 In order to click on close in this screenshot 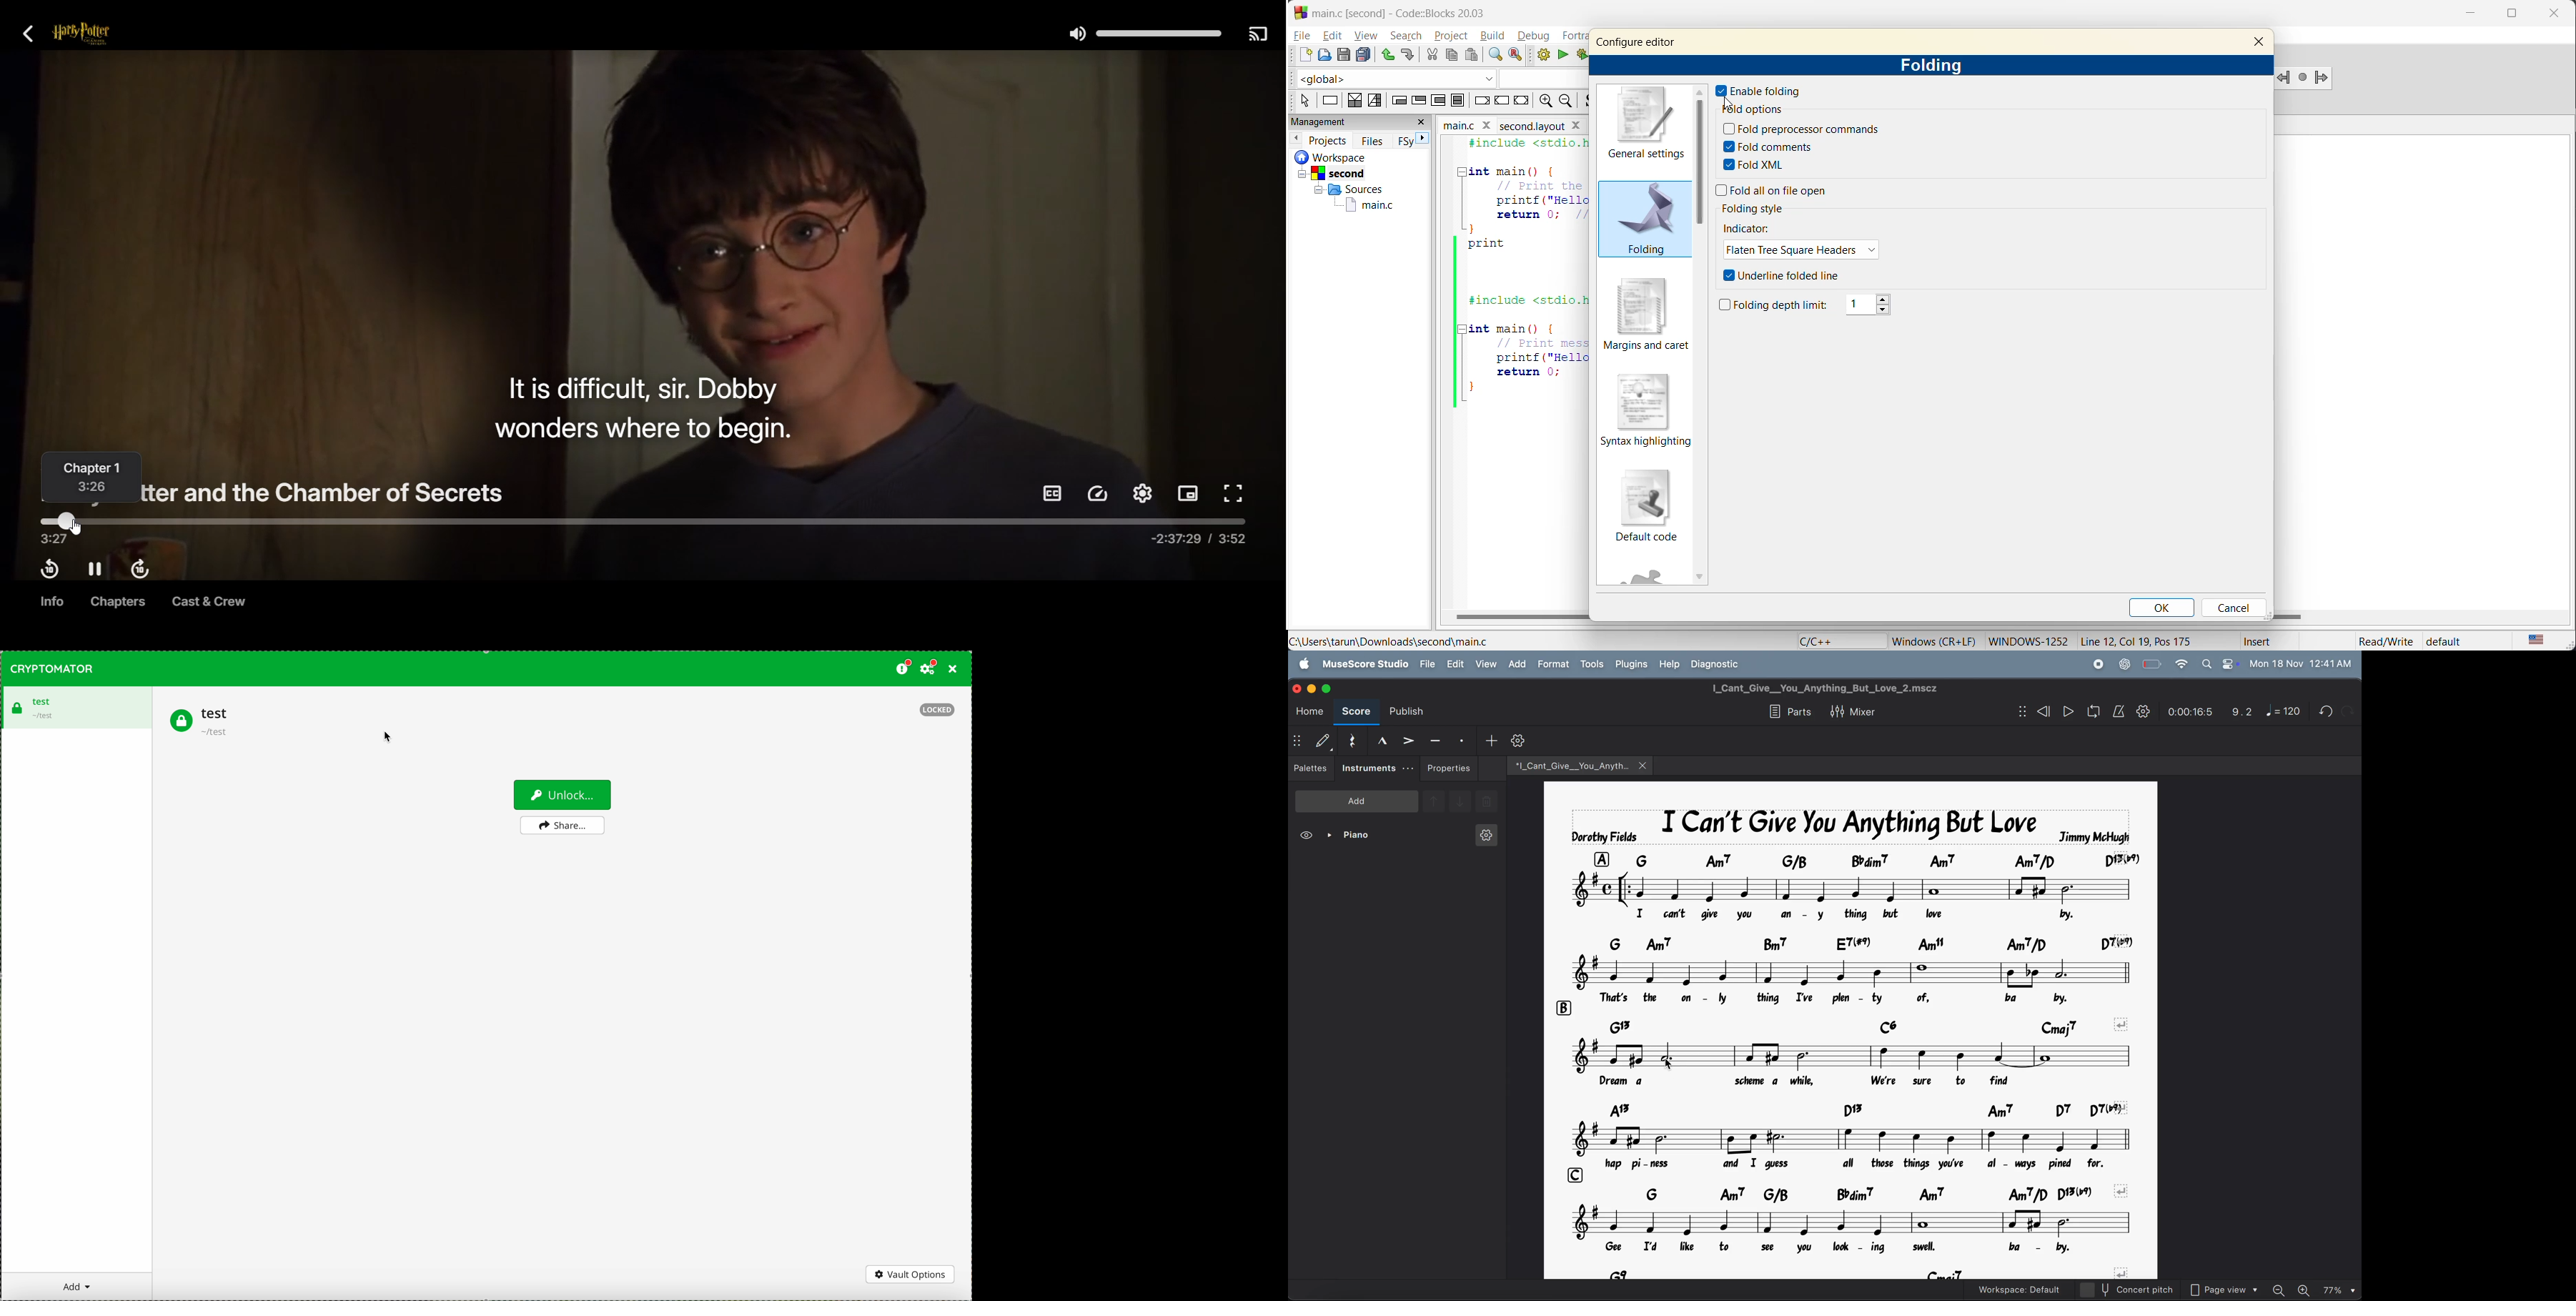, I will do `click(1645, 765)`.